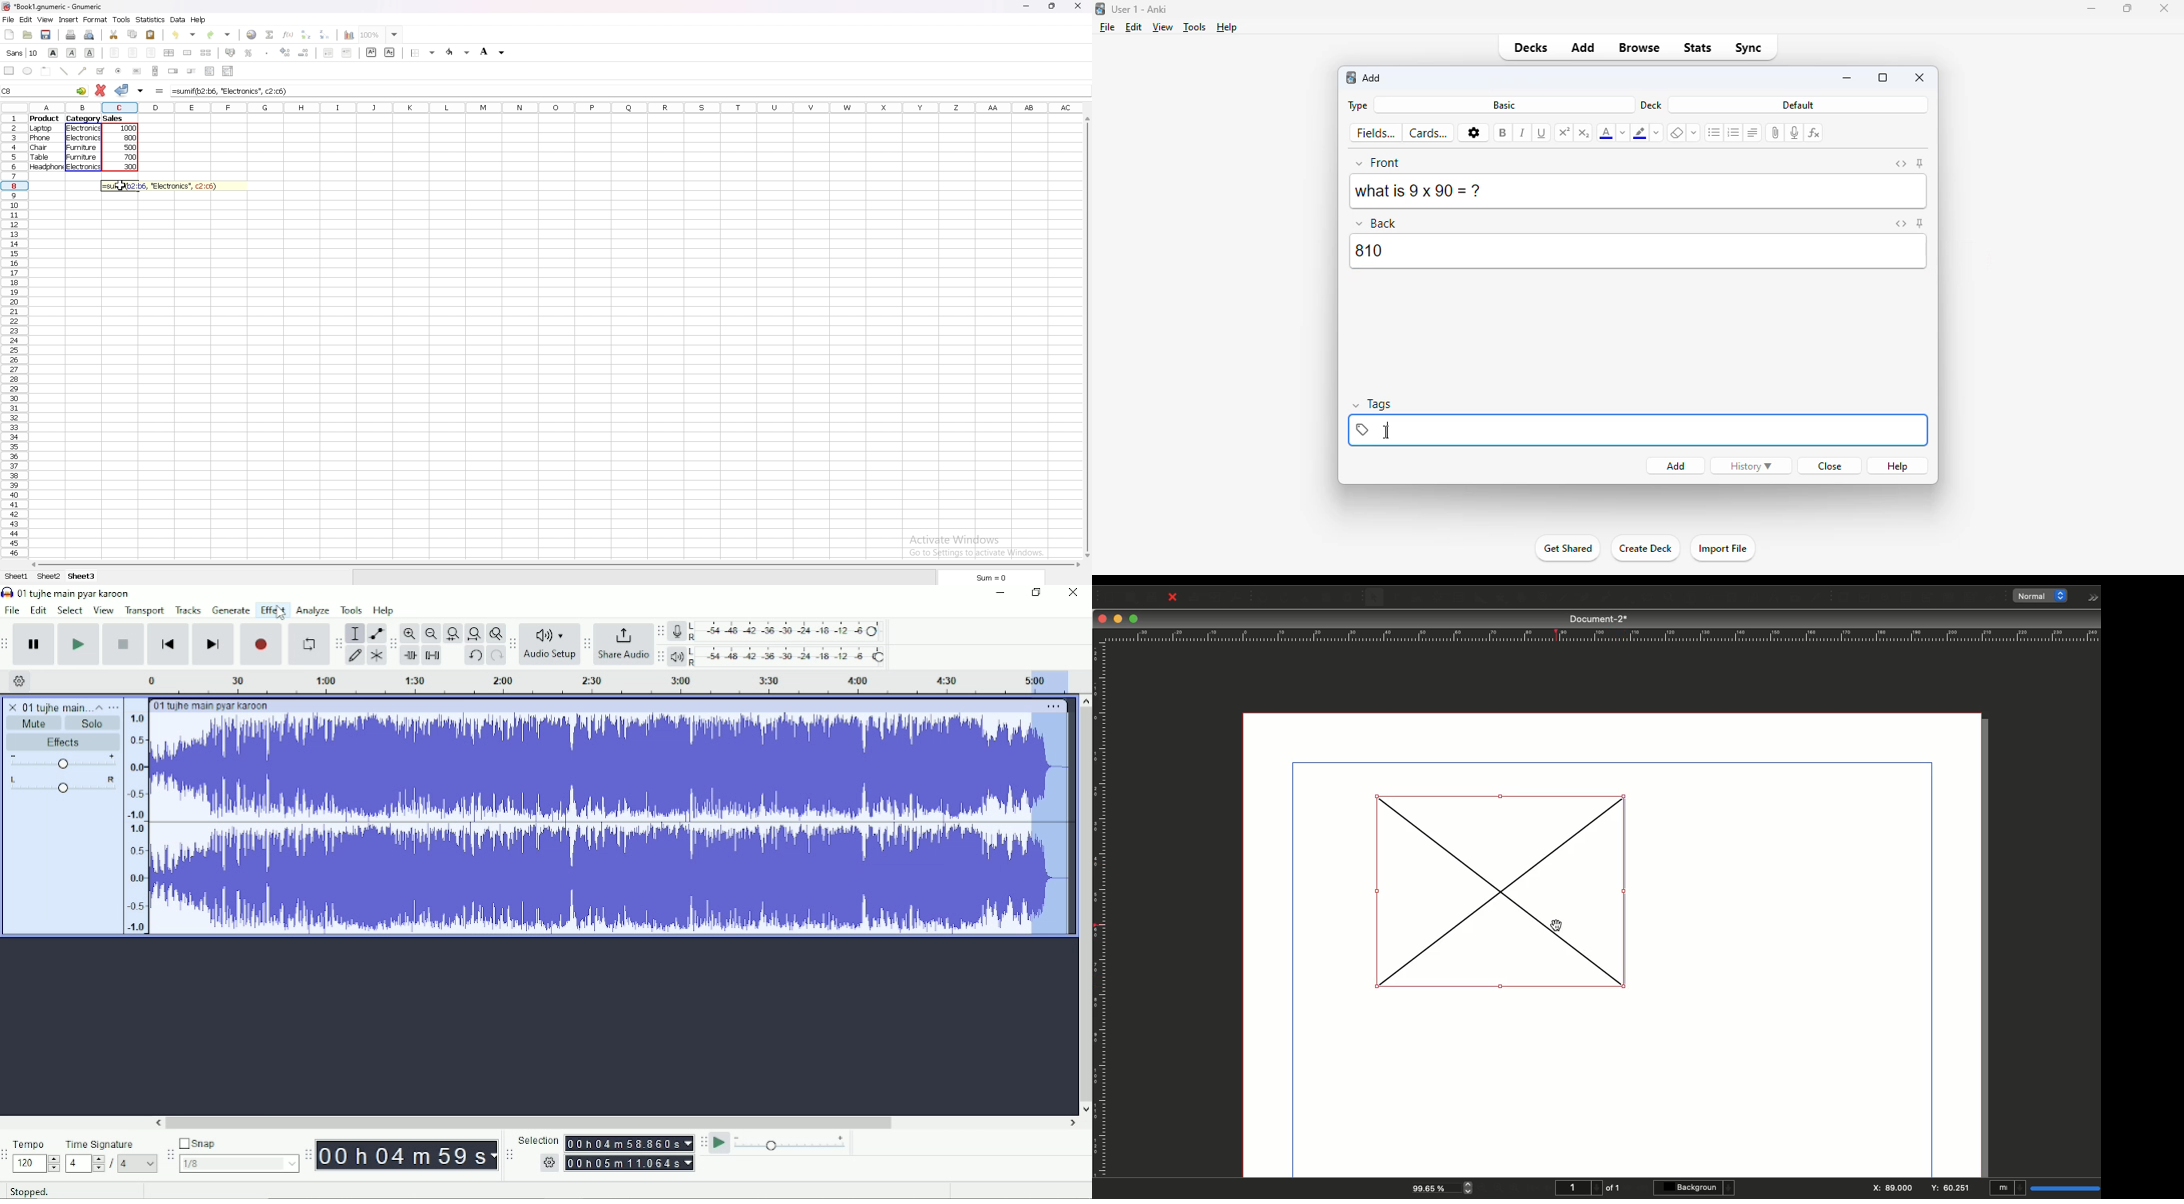  I want to click on unordered list, so click(1715, 134).